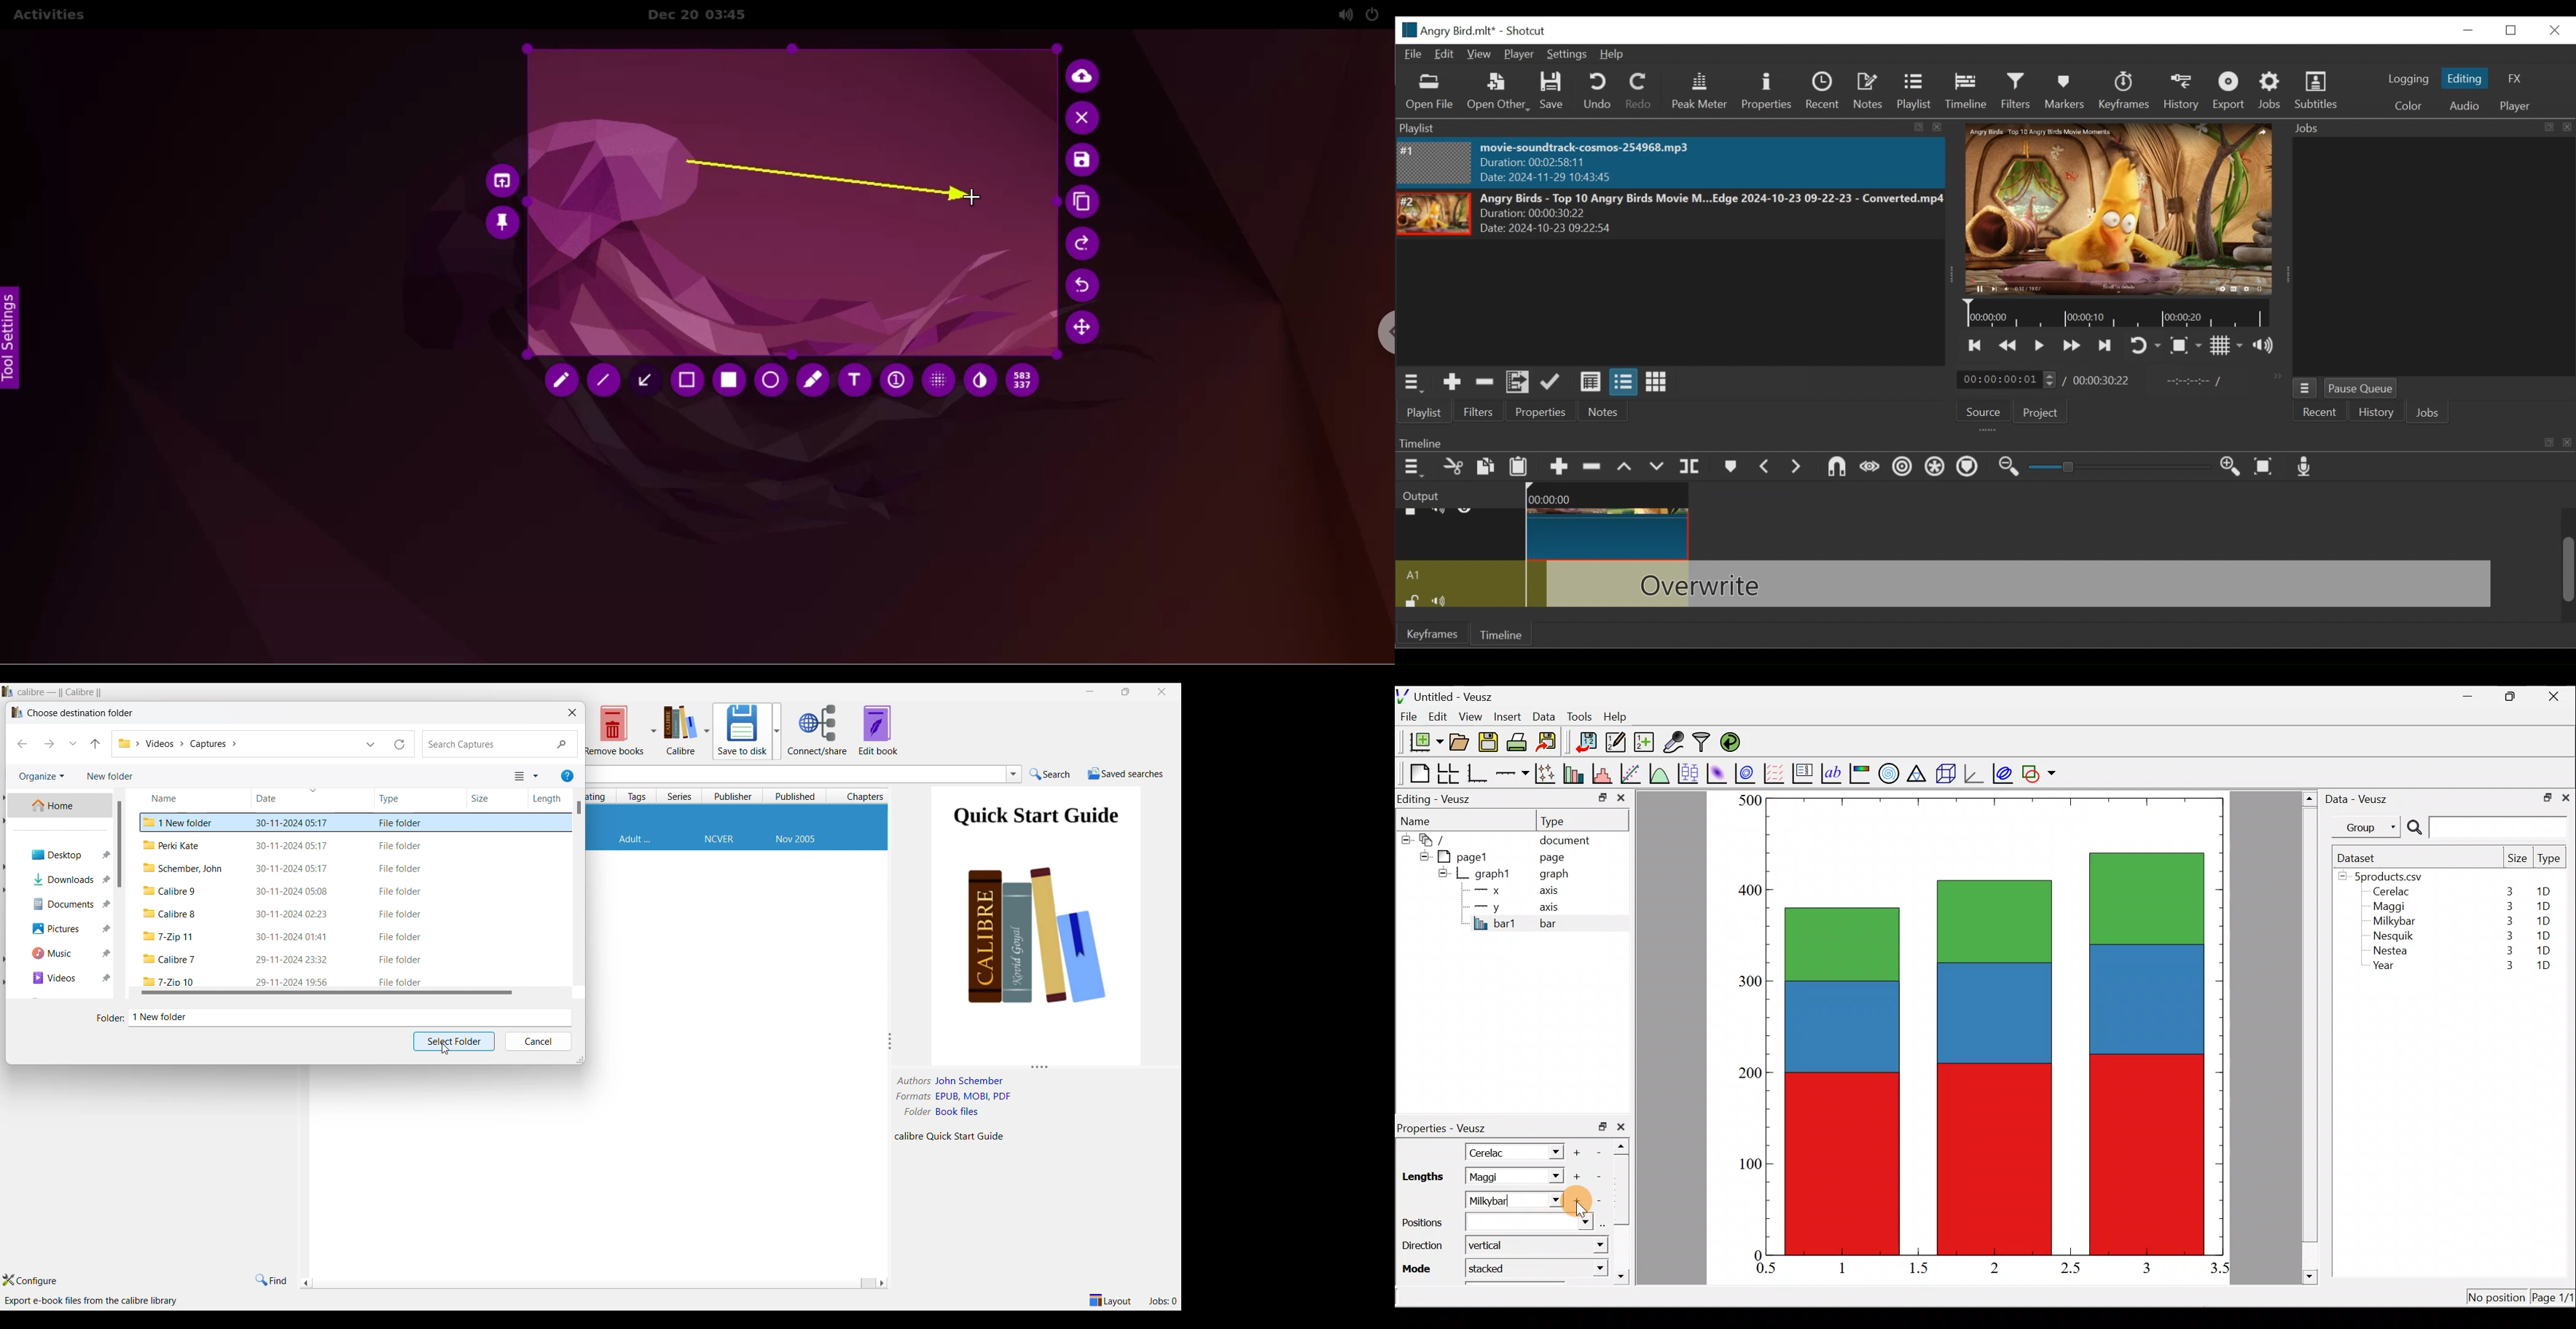  Describe the element at coordinates (1495, 923) in the screenshot. I see `bar1` at that location.